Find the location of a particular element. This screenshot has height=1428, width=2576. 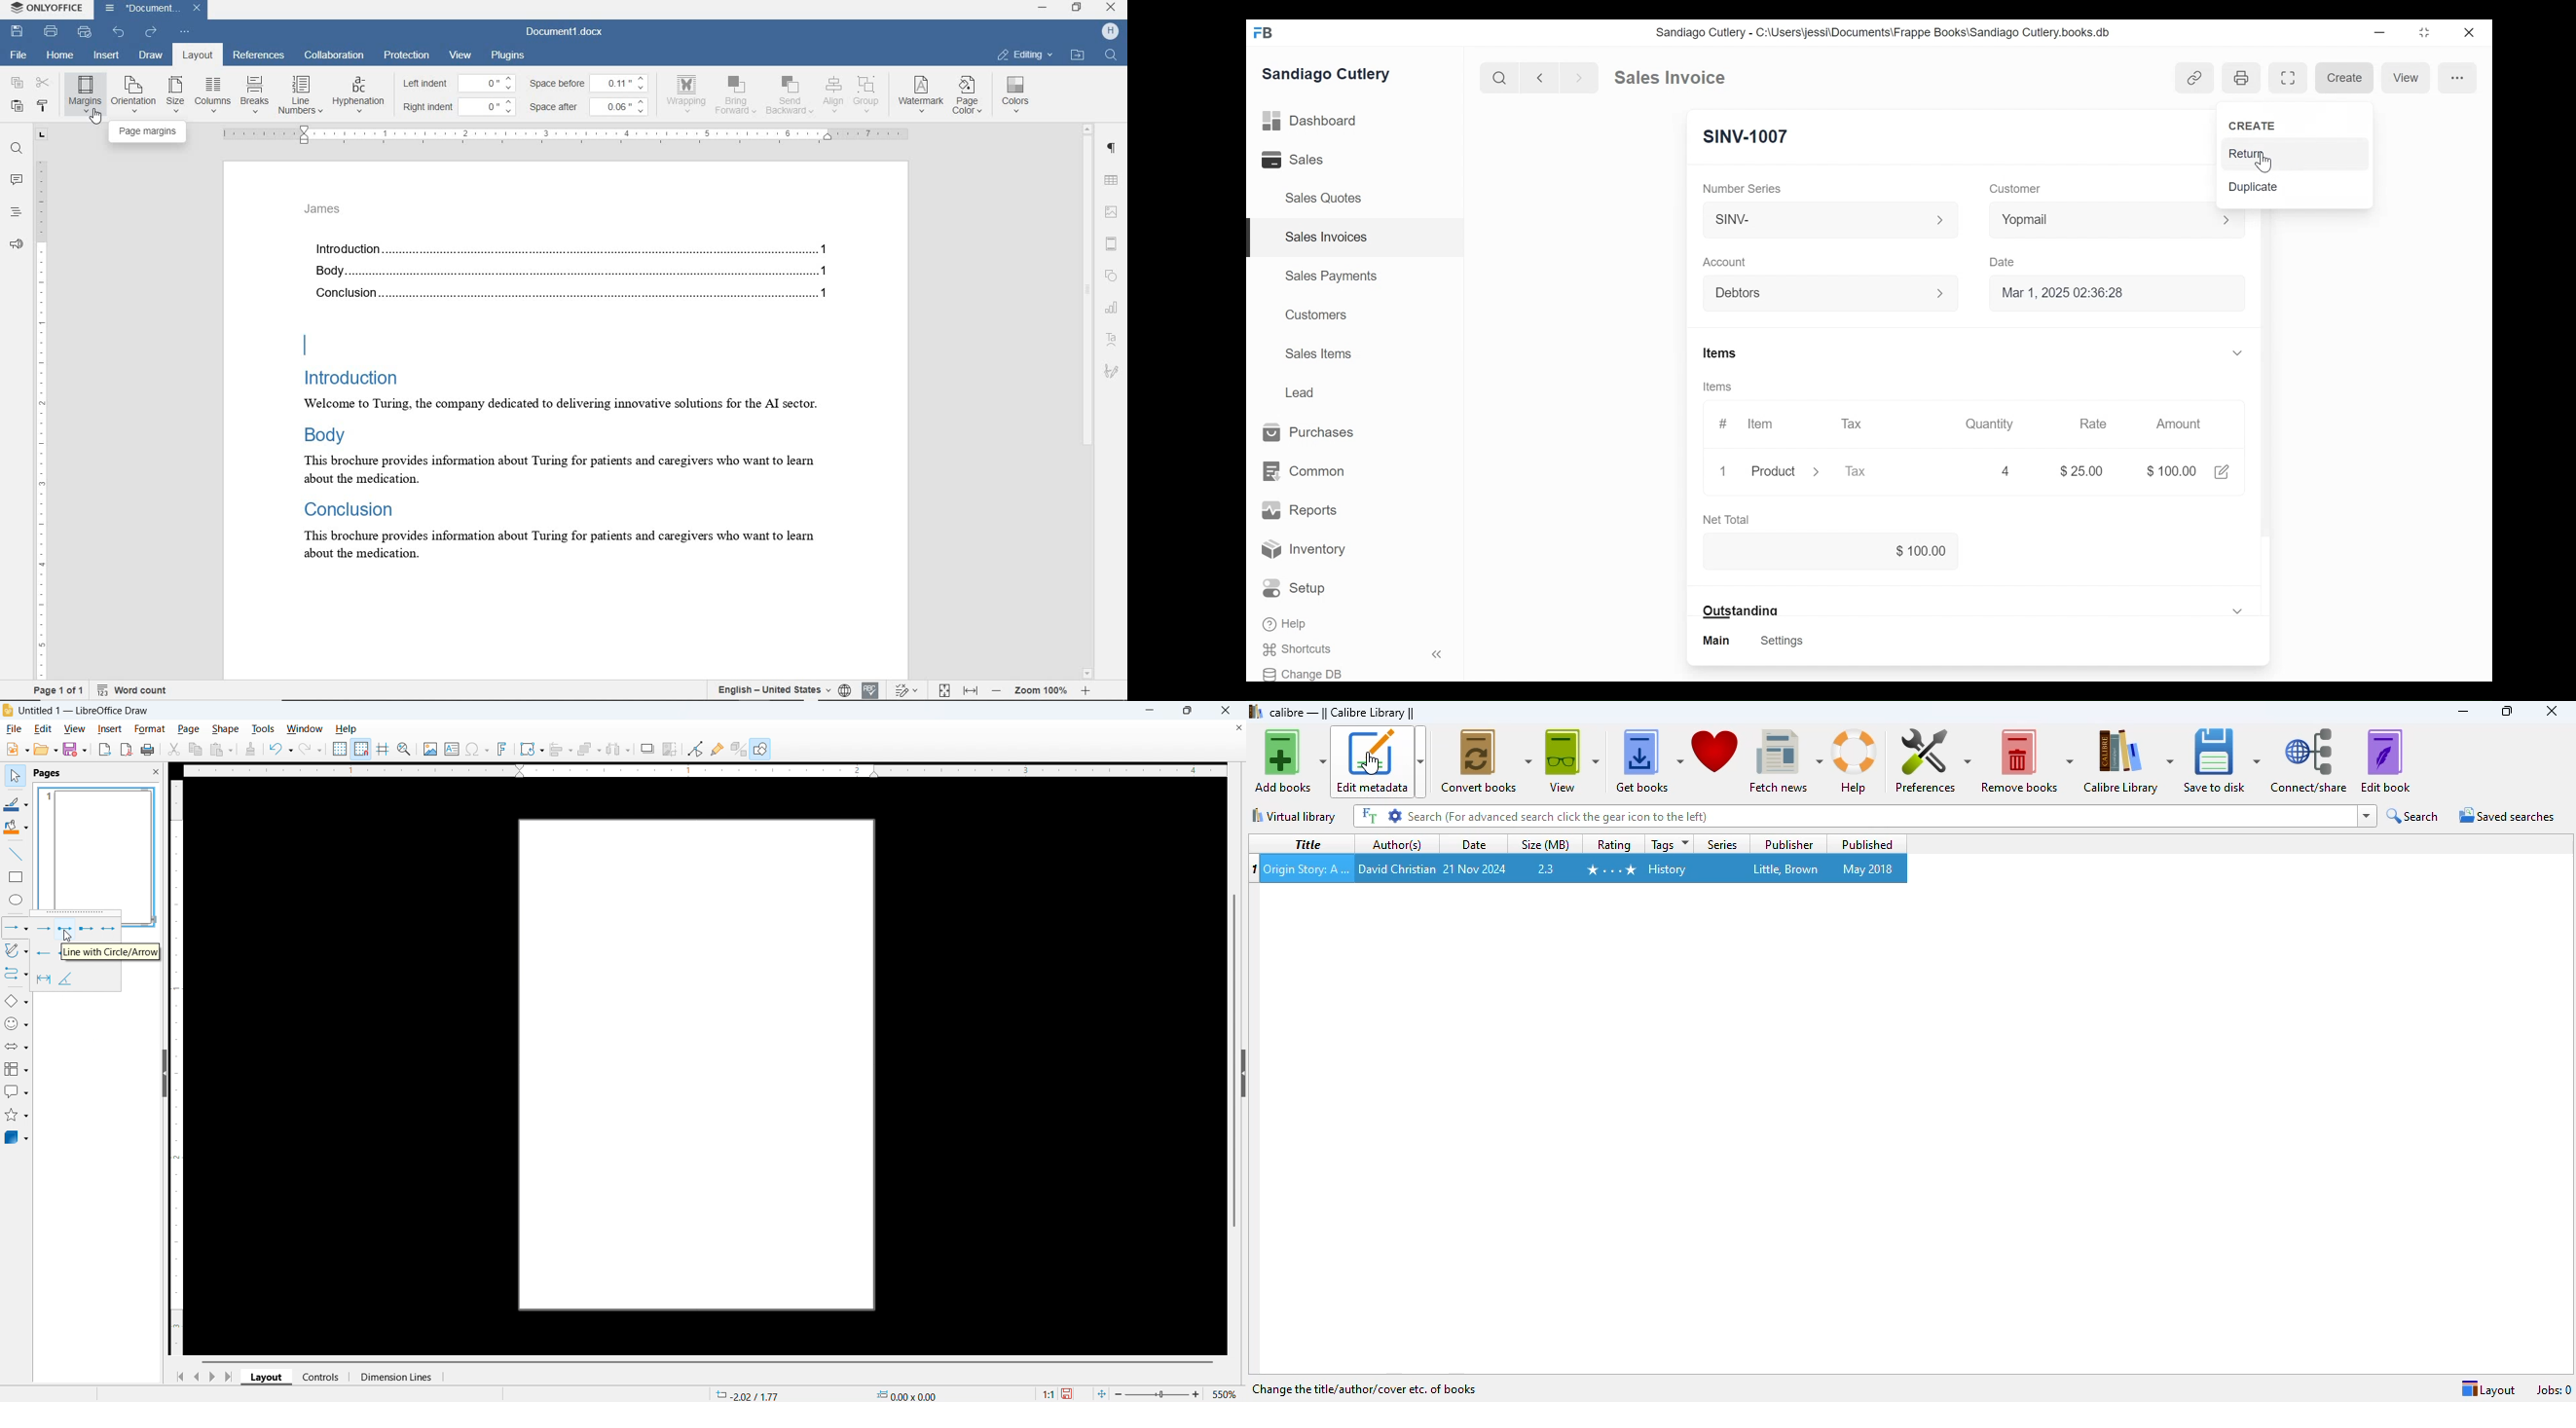

Shape  is located at coordinates (225, 730).